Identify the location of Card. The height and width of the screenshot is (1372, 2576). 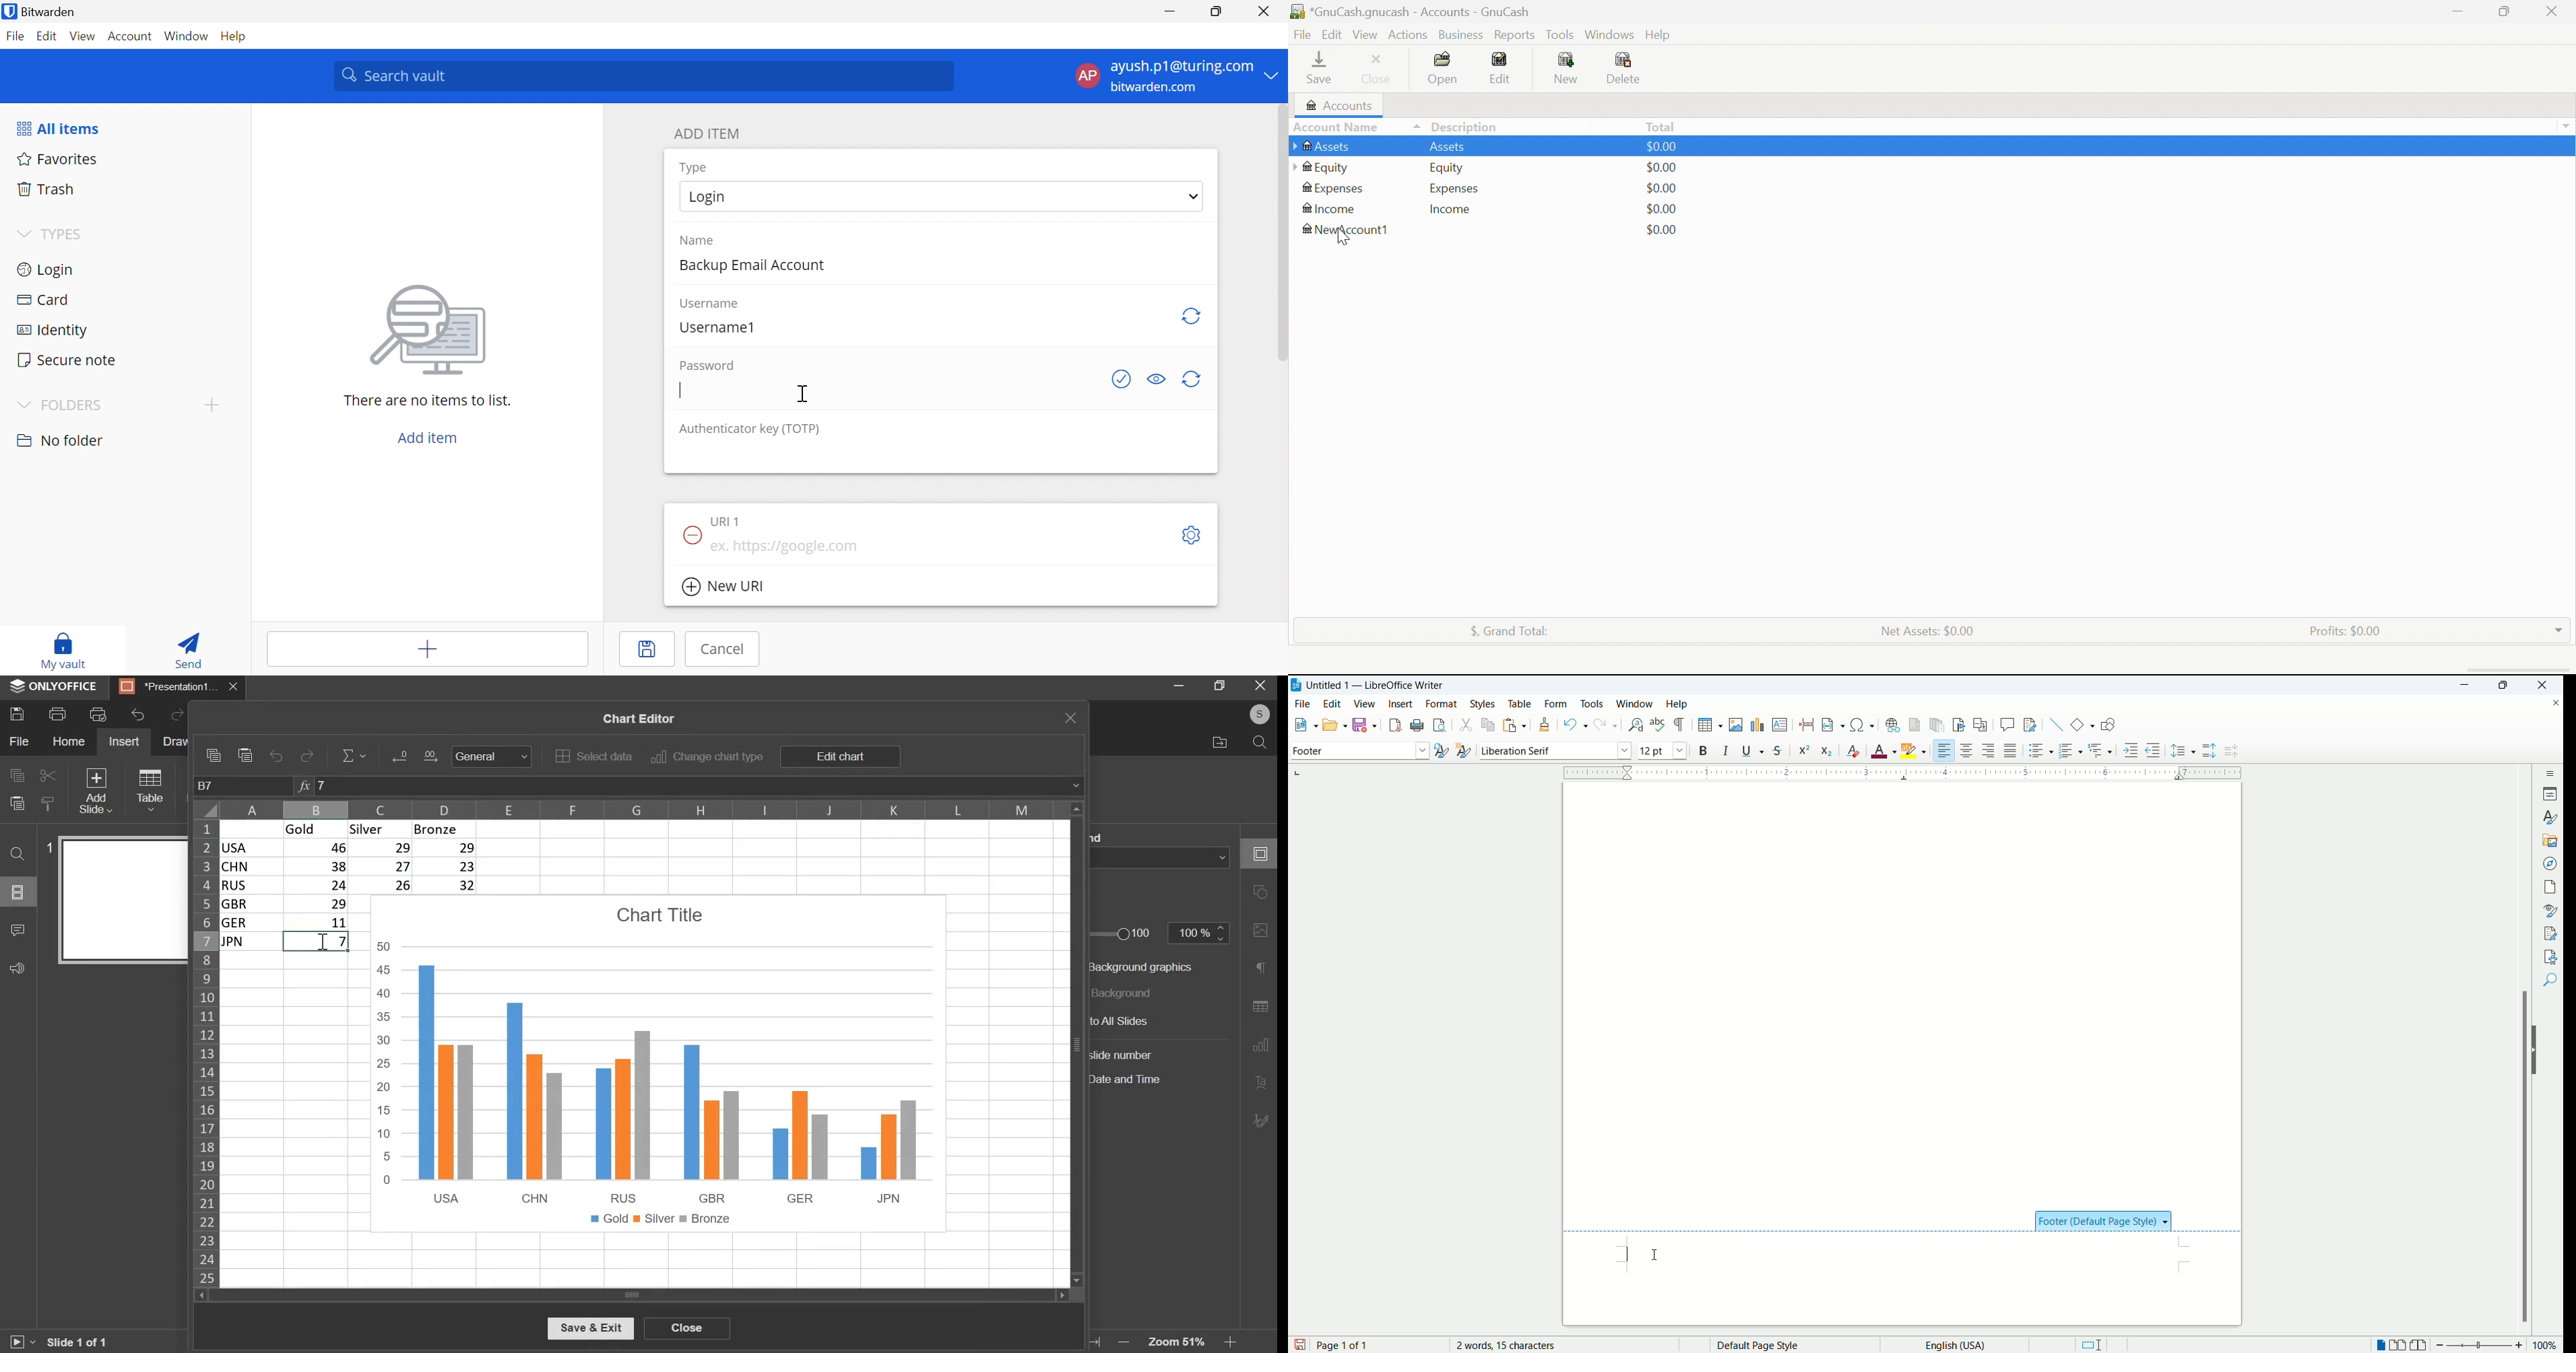
(42, 301).